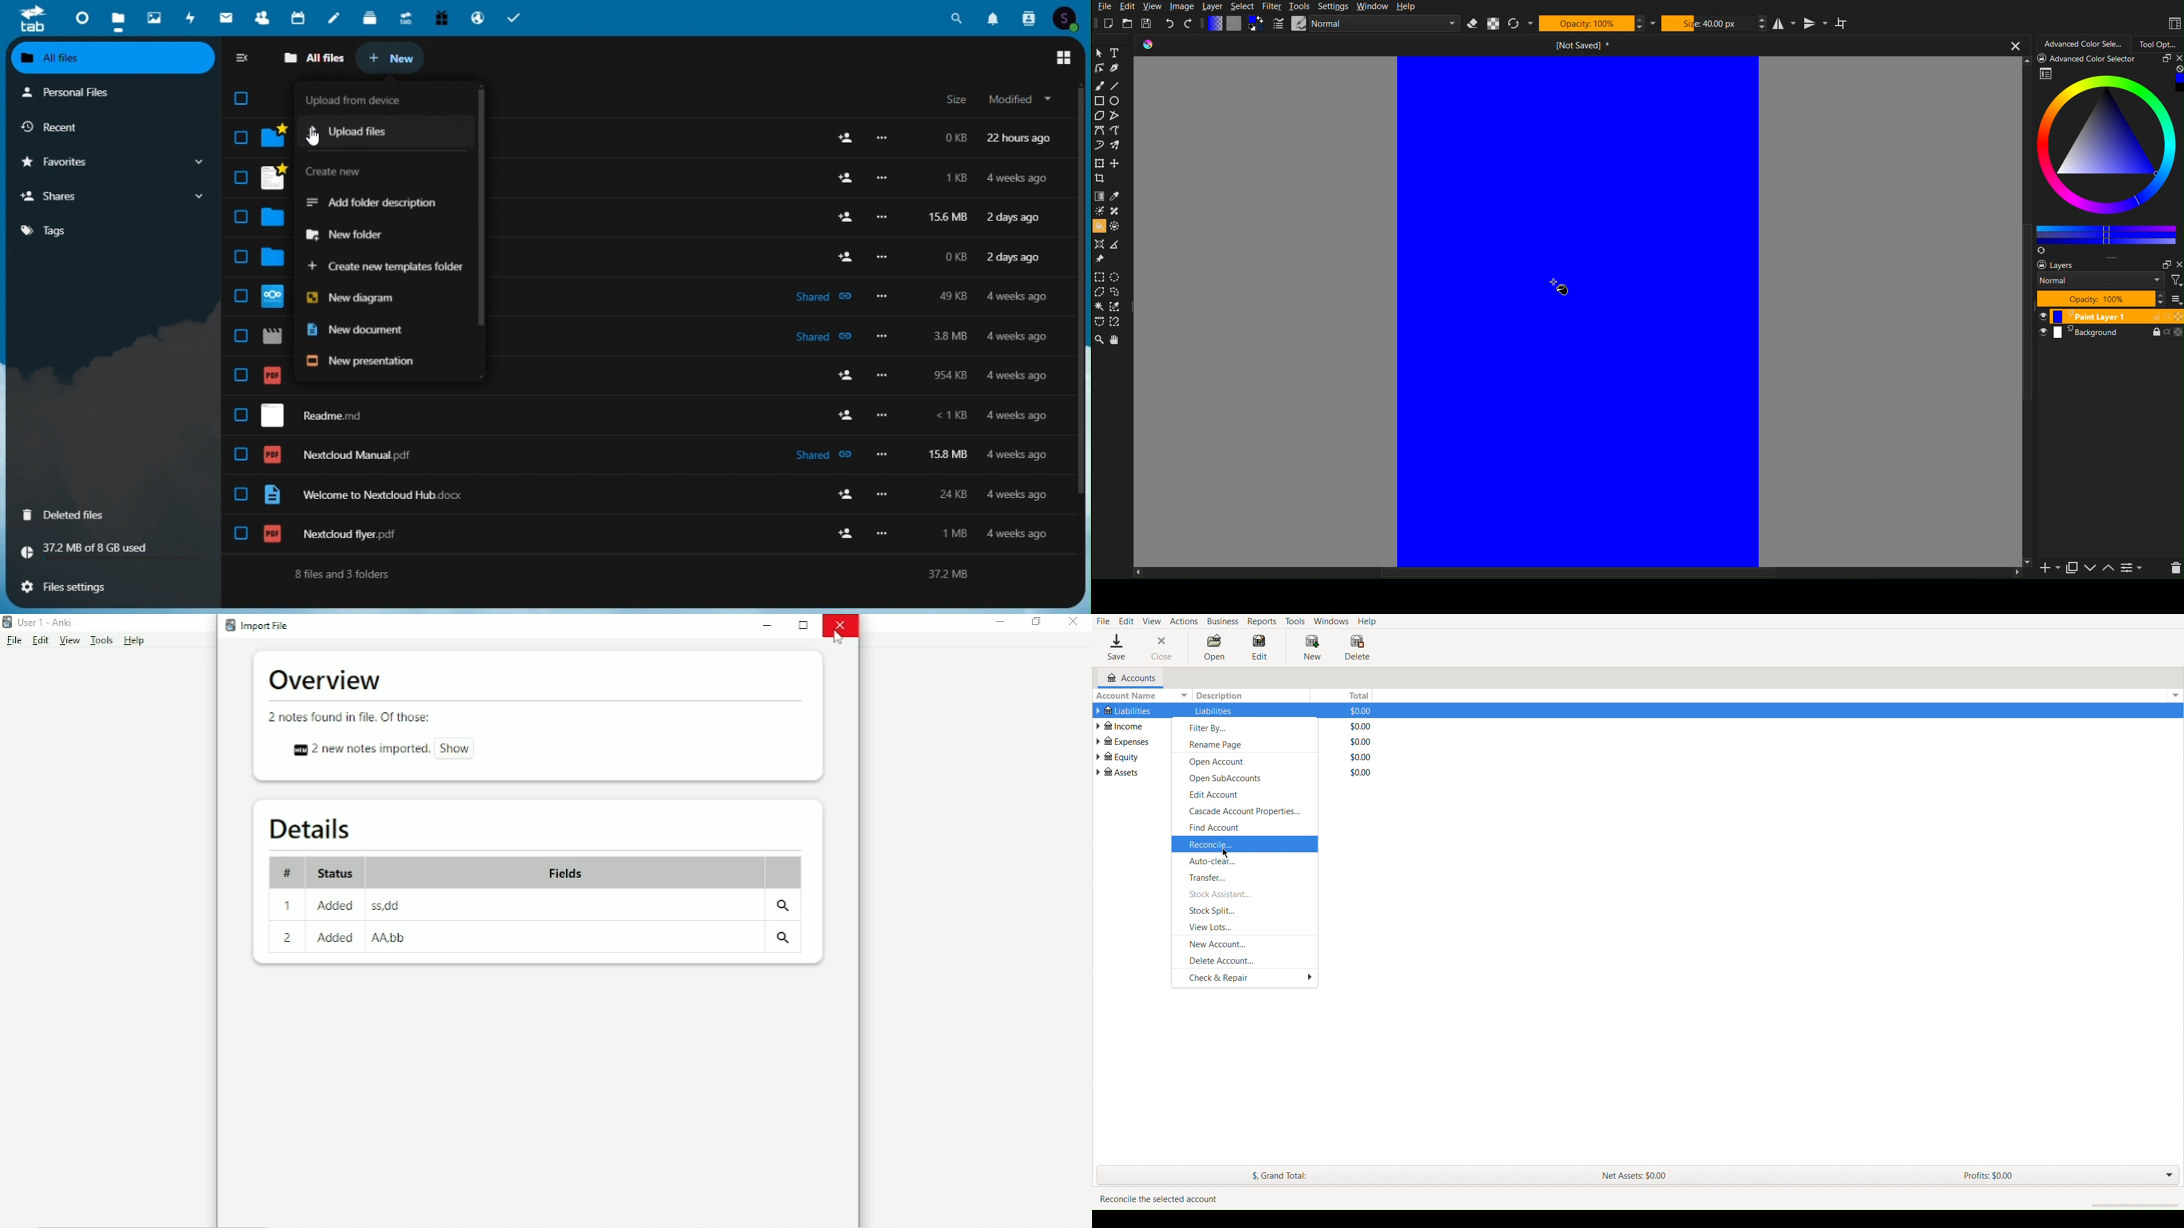 This screenshot has height=1232, width=2184. I want to click on Zoom, so click(1099, 340).